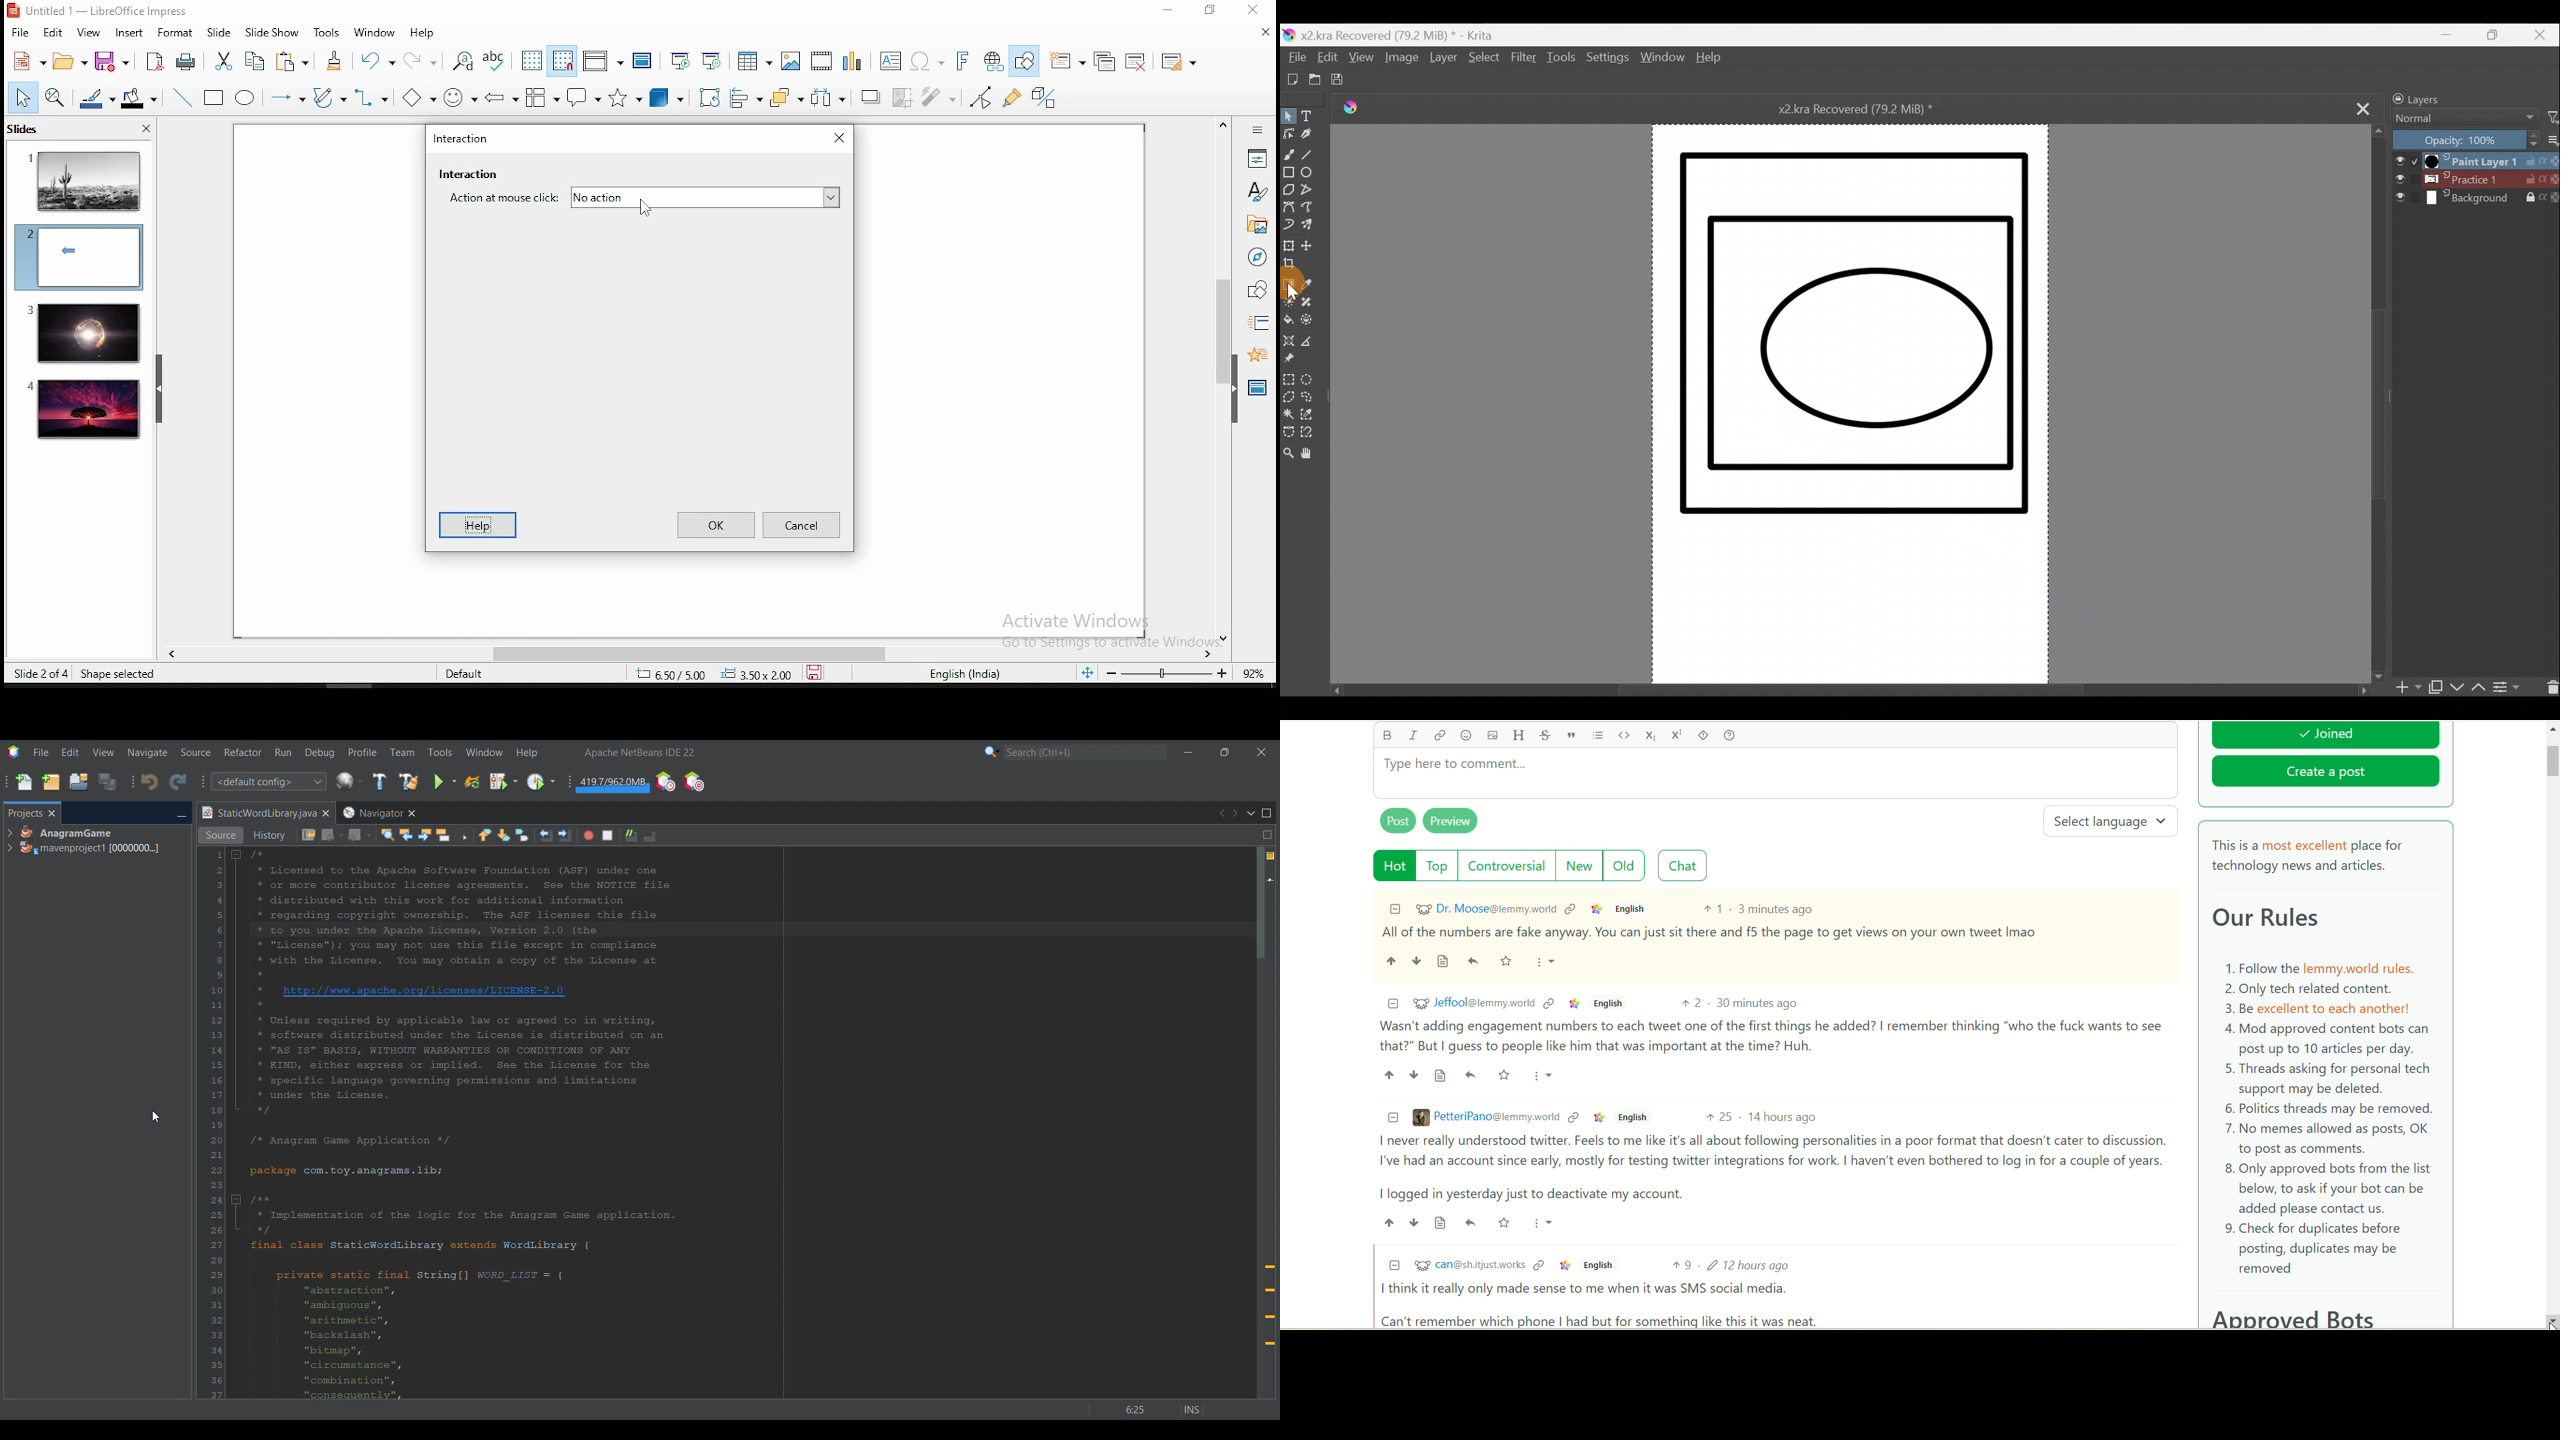 The width and height of the screenshot is (2576, 1456). Describe the element at coordinates (1289, 415) in the screenshot. I see `Contiguous selection tool` at that location.